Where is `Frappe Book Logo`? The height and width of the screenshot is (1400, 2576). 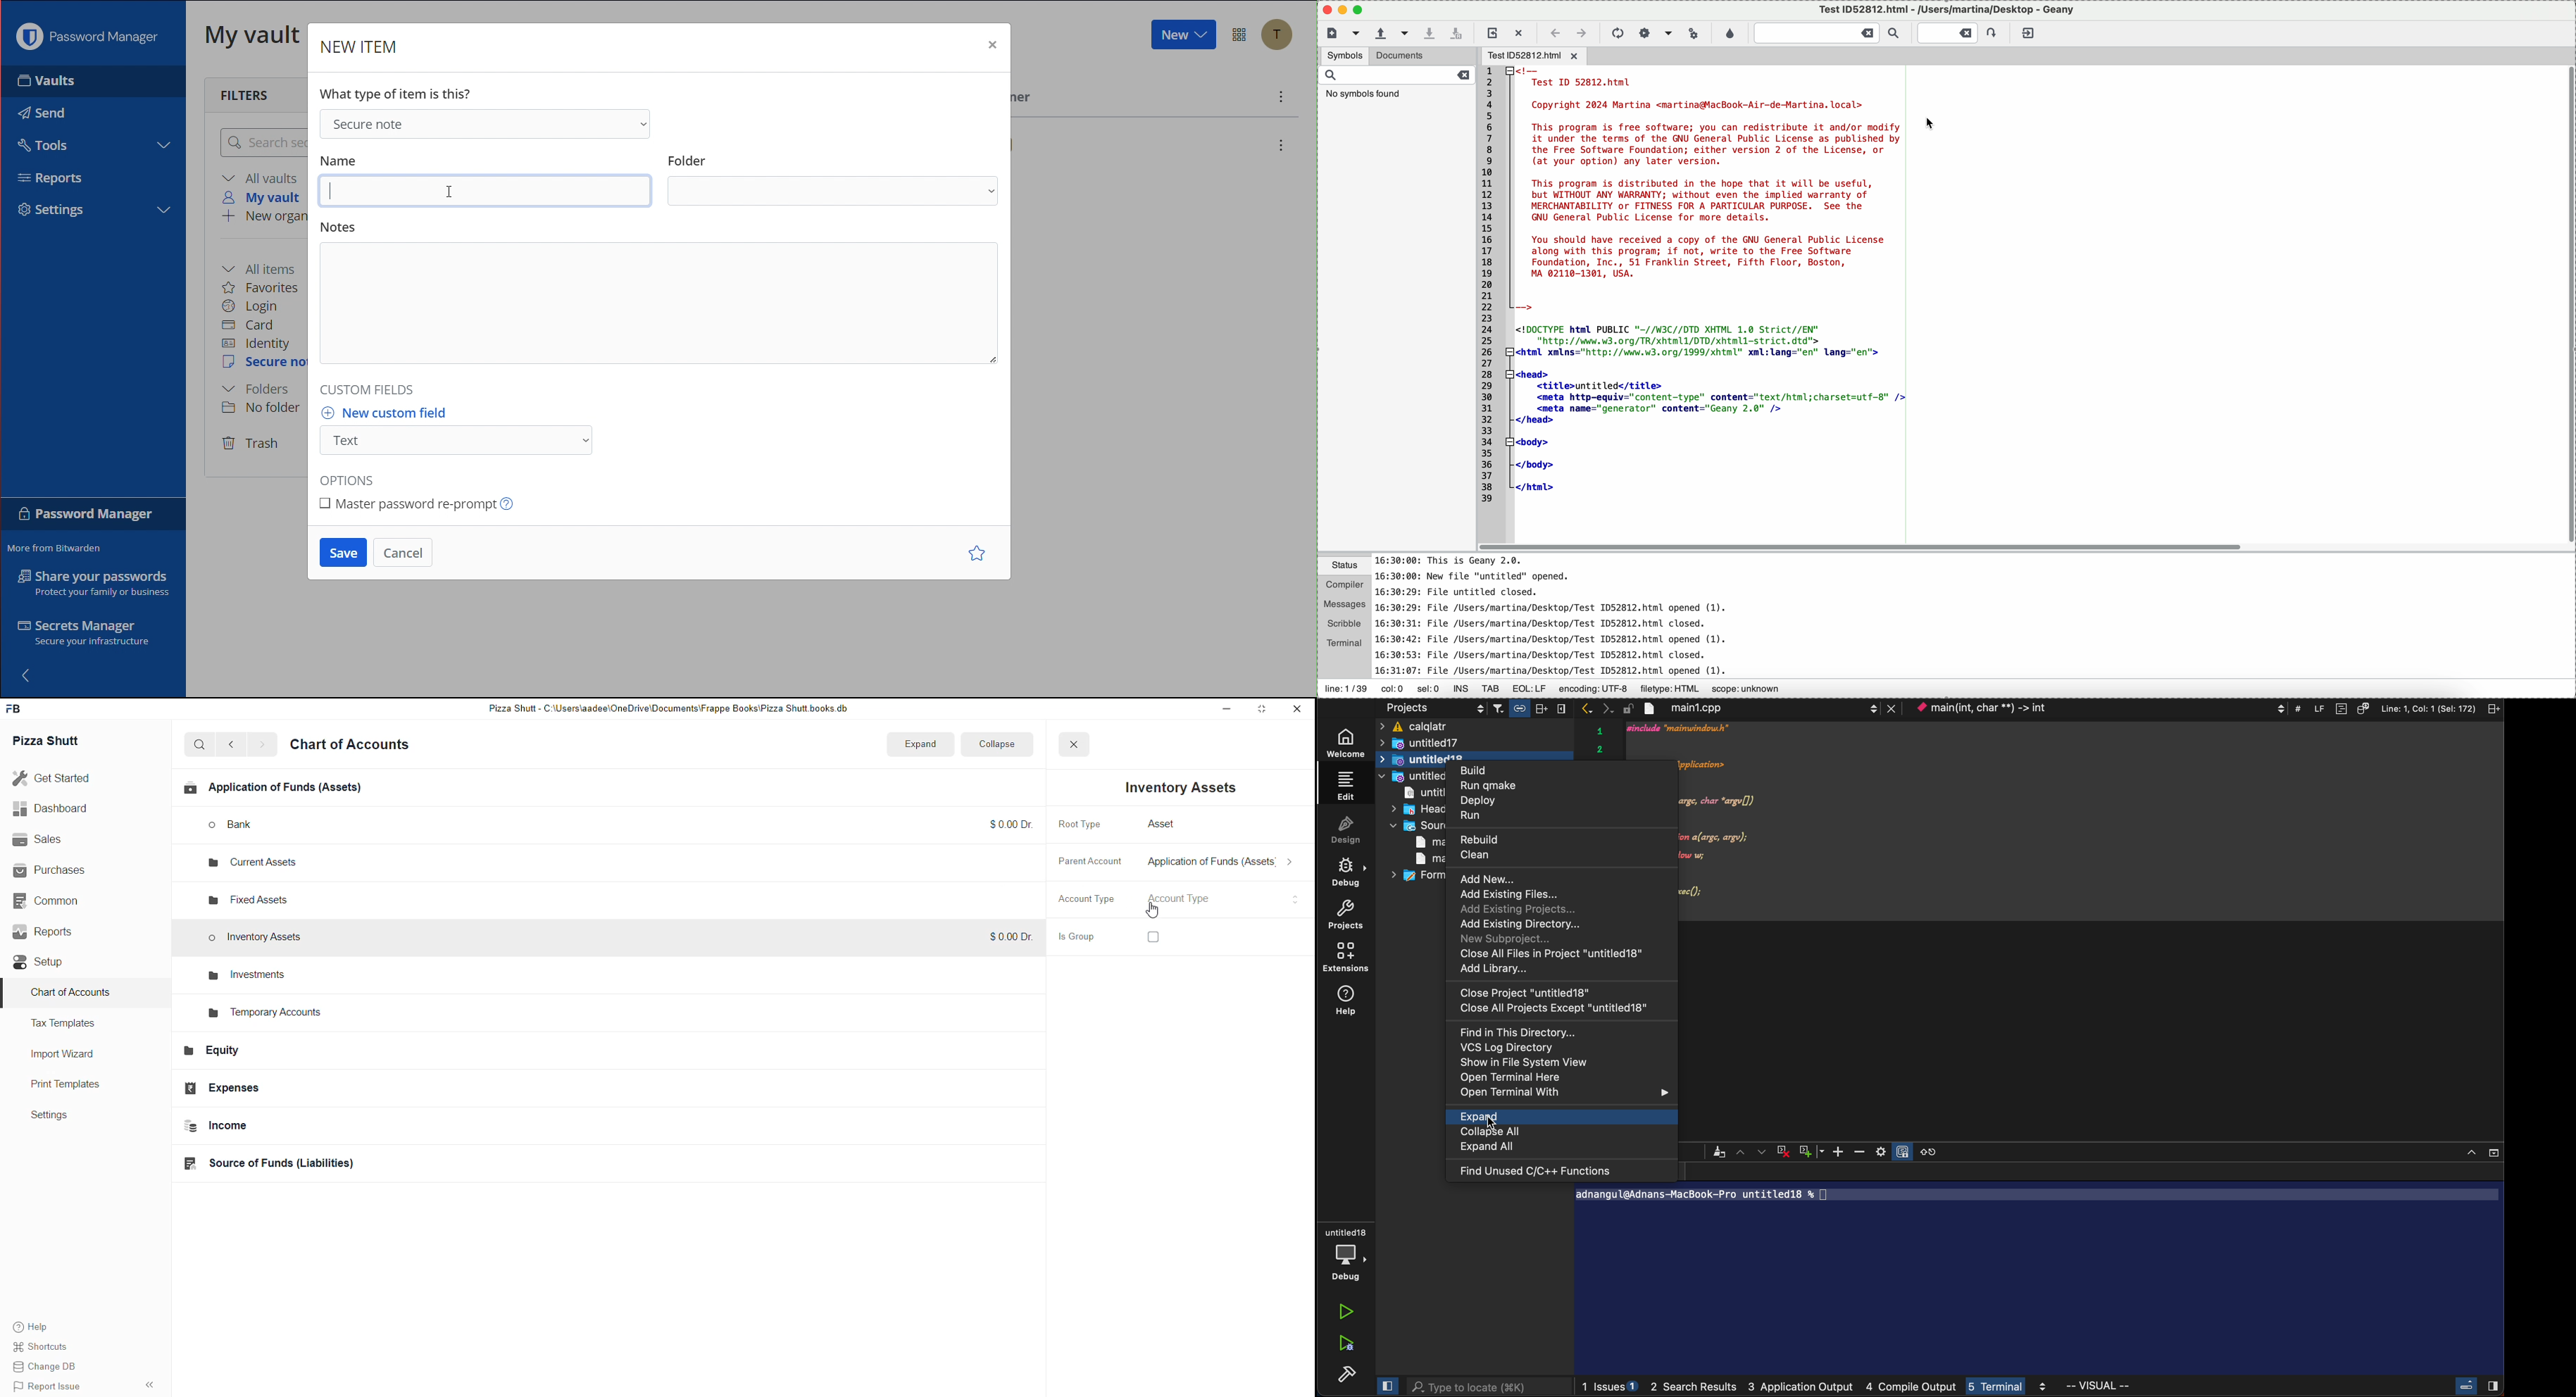
Frappe Book Logo is located at coordinates (20, 709).